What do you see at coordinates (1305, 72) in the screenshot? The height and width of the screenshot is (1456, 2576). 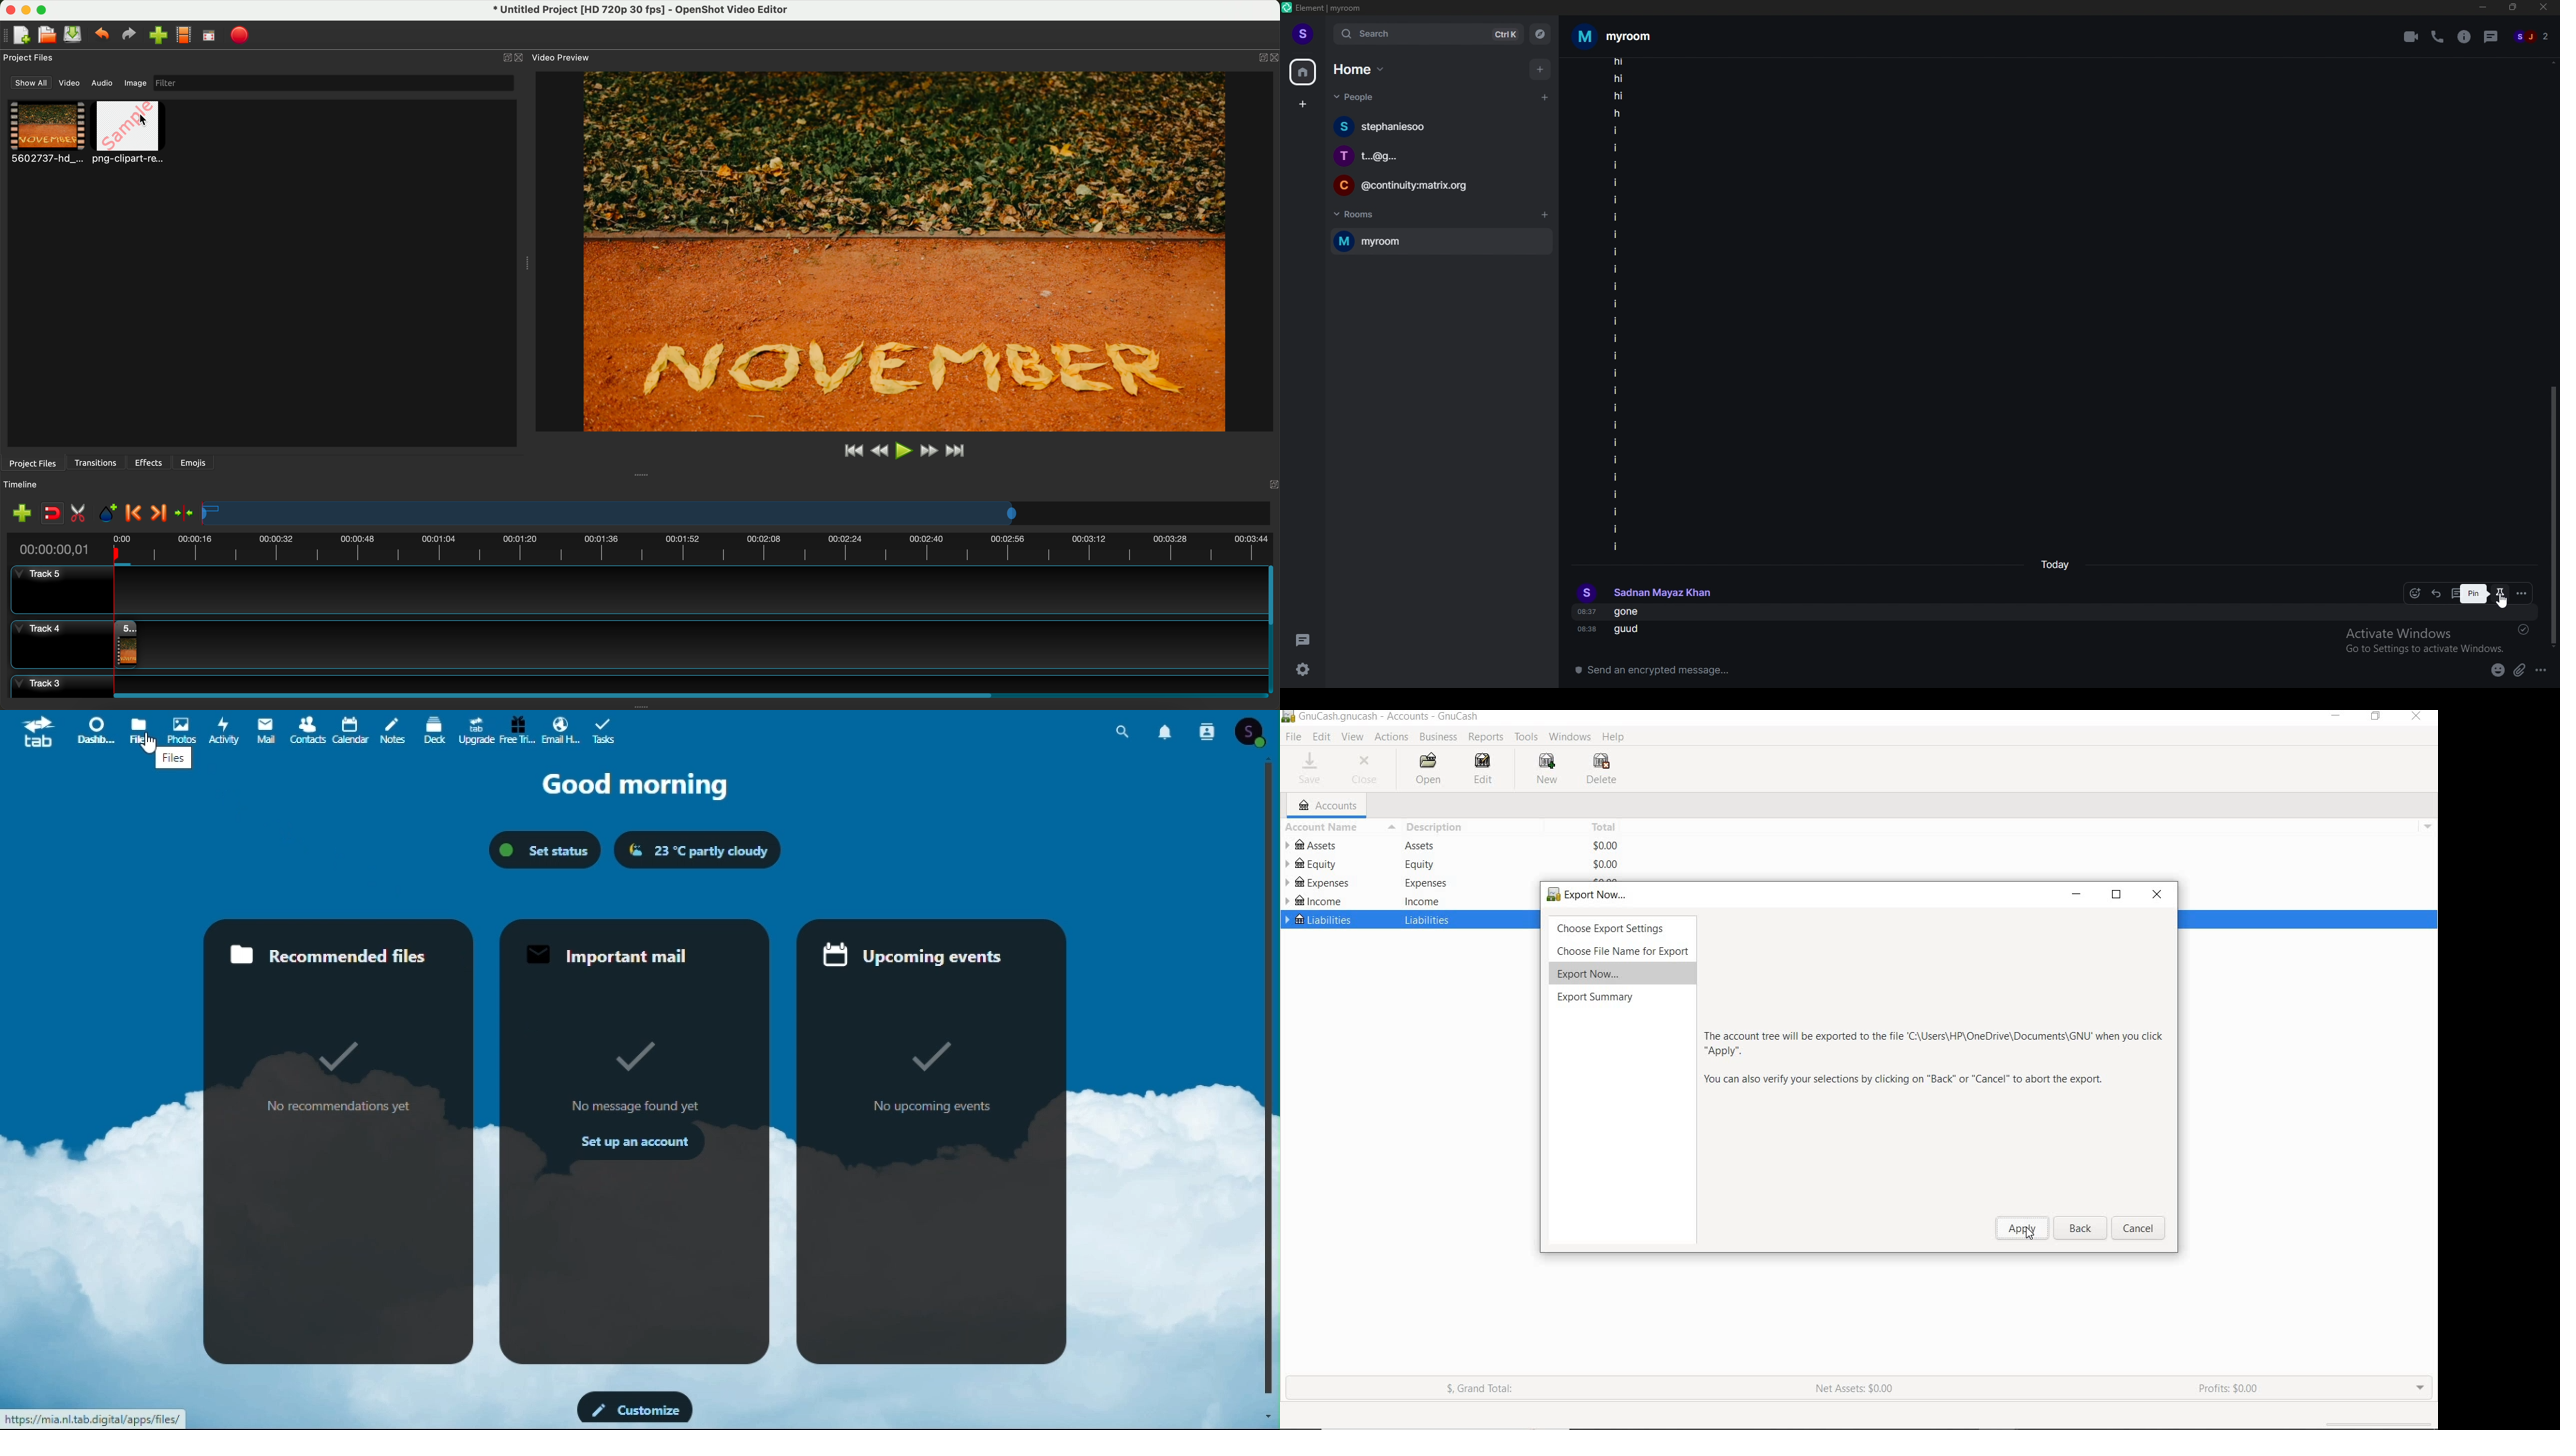 I see `home` at bounding box center [1305, 72].